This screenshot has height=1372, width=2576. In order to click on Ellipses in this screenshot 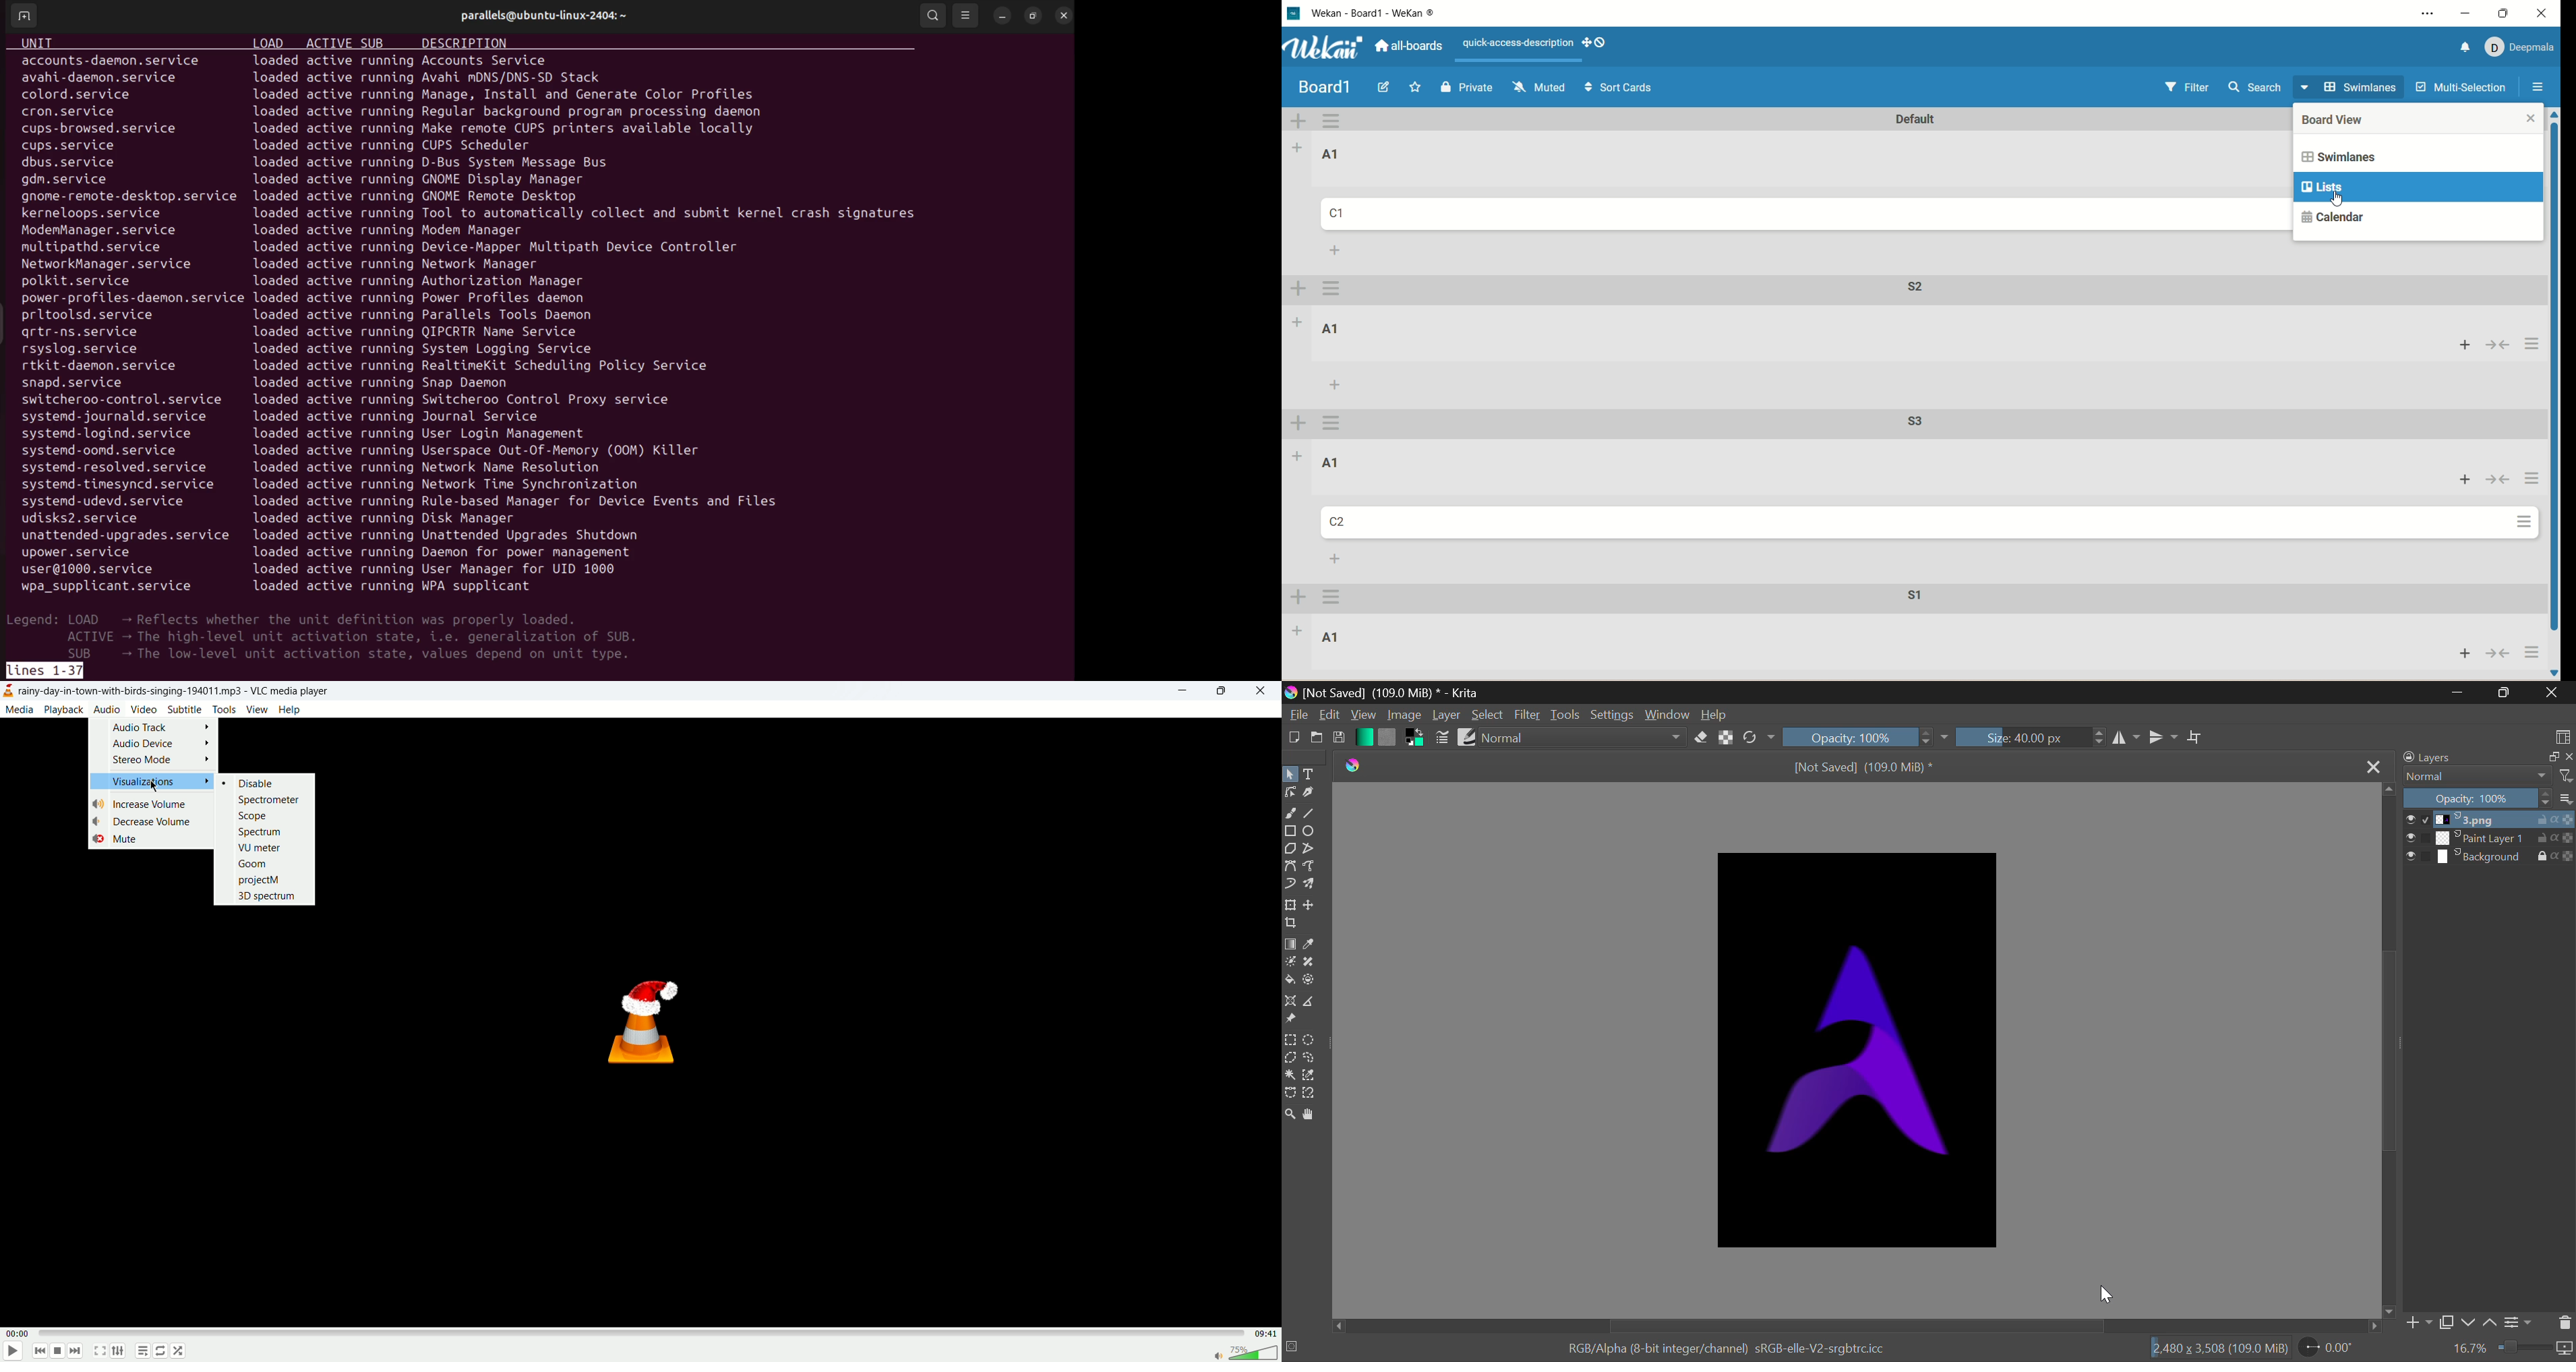, I will do `click(1311, 832)`.